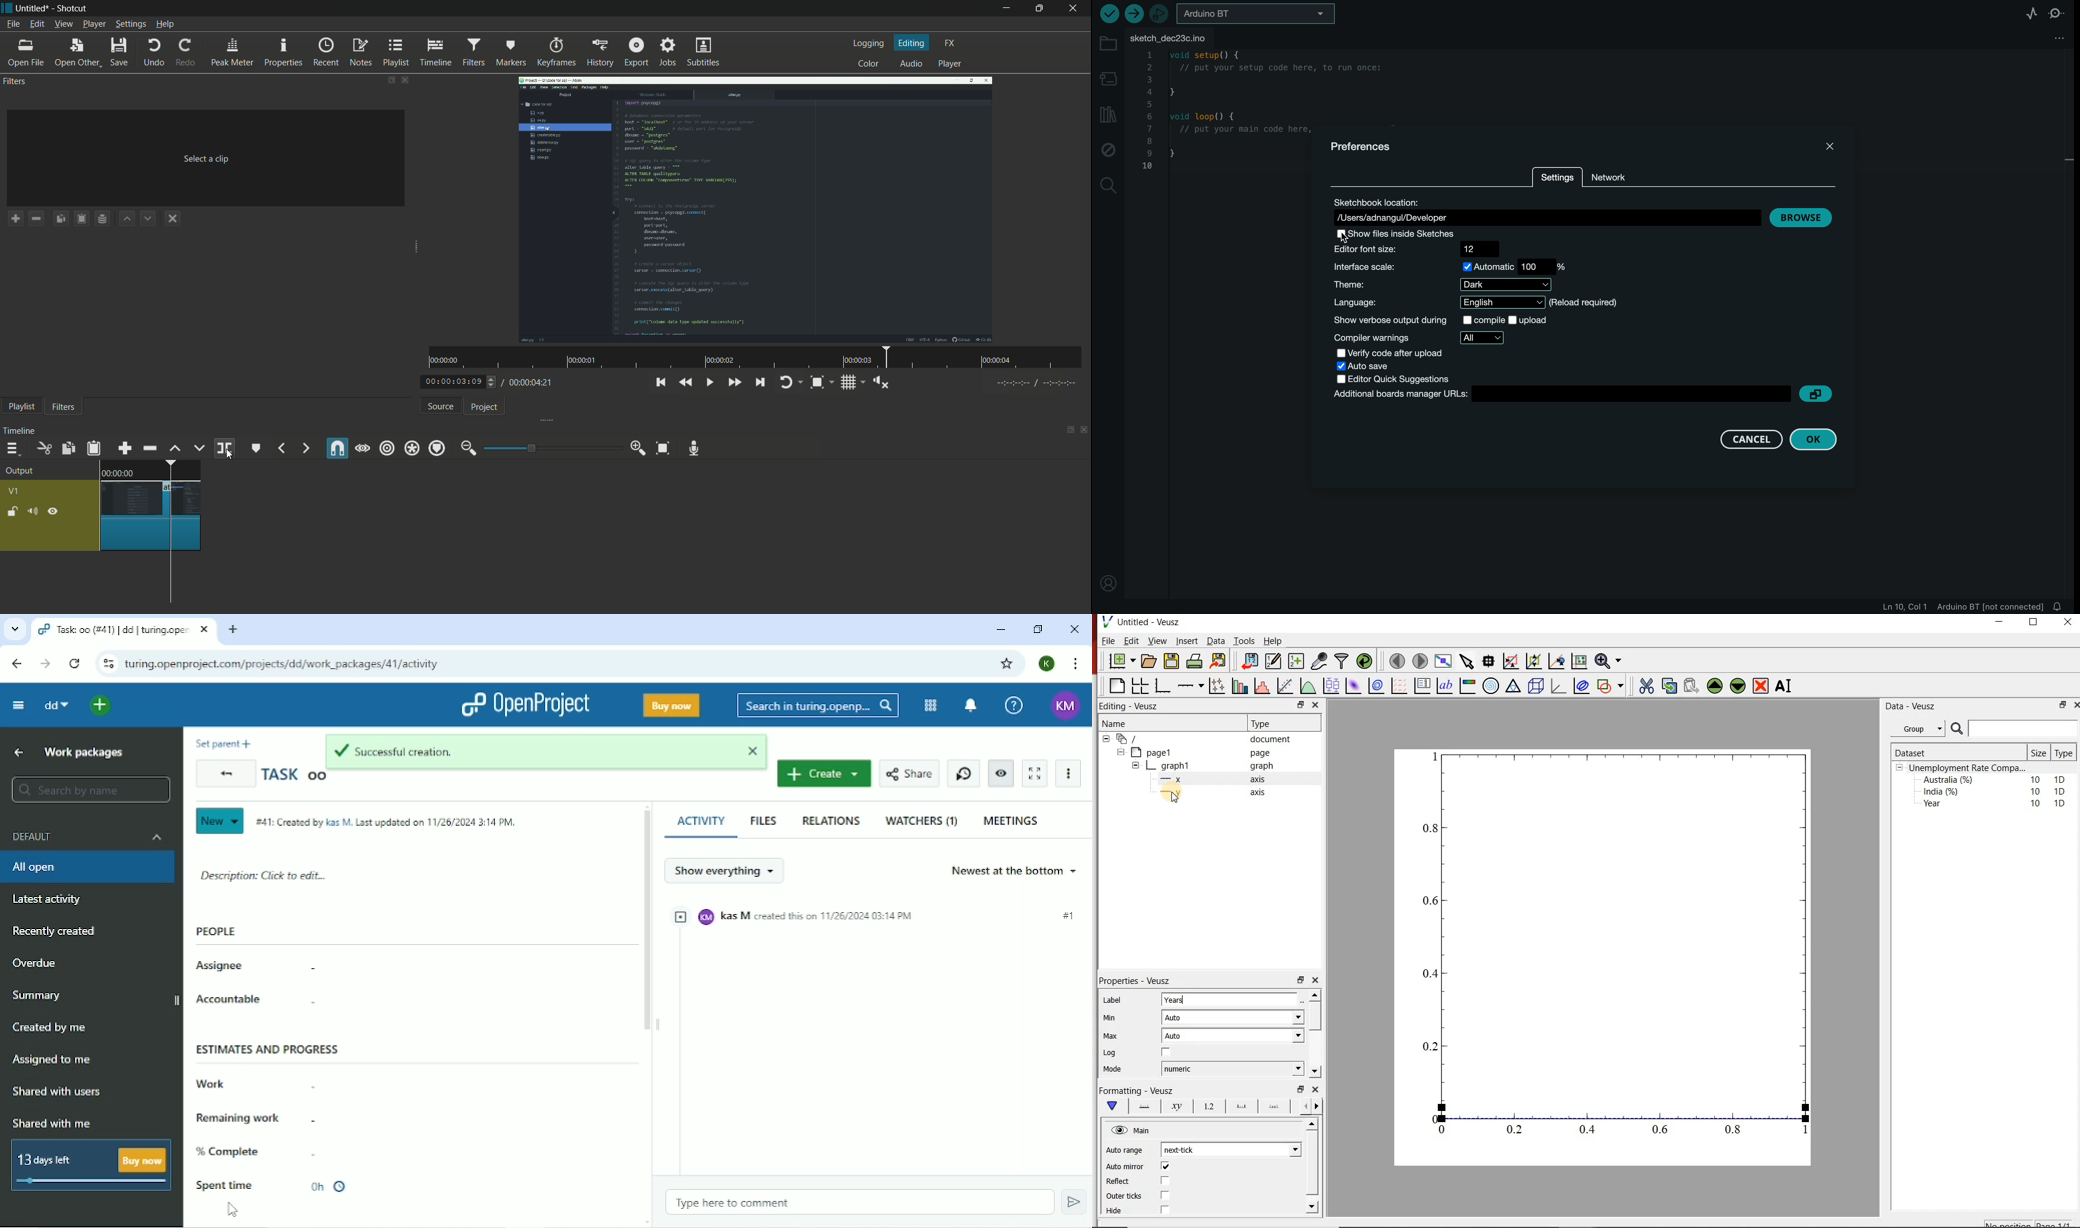 Image resolution: width=2100 pixels, height=1232 pixels. I want to click on cursor, so click(172, 567).